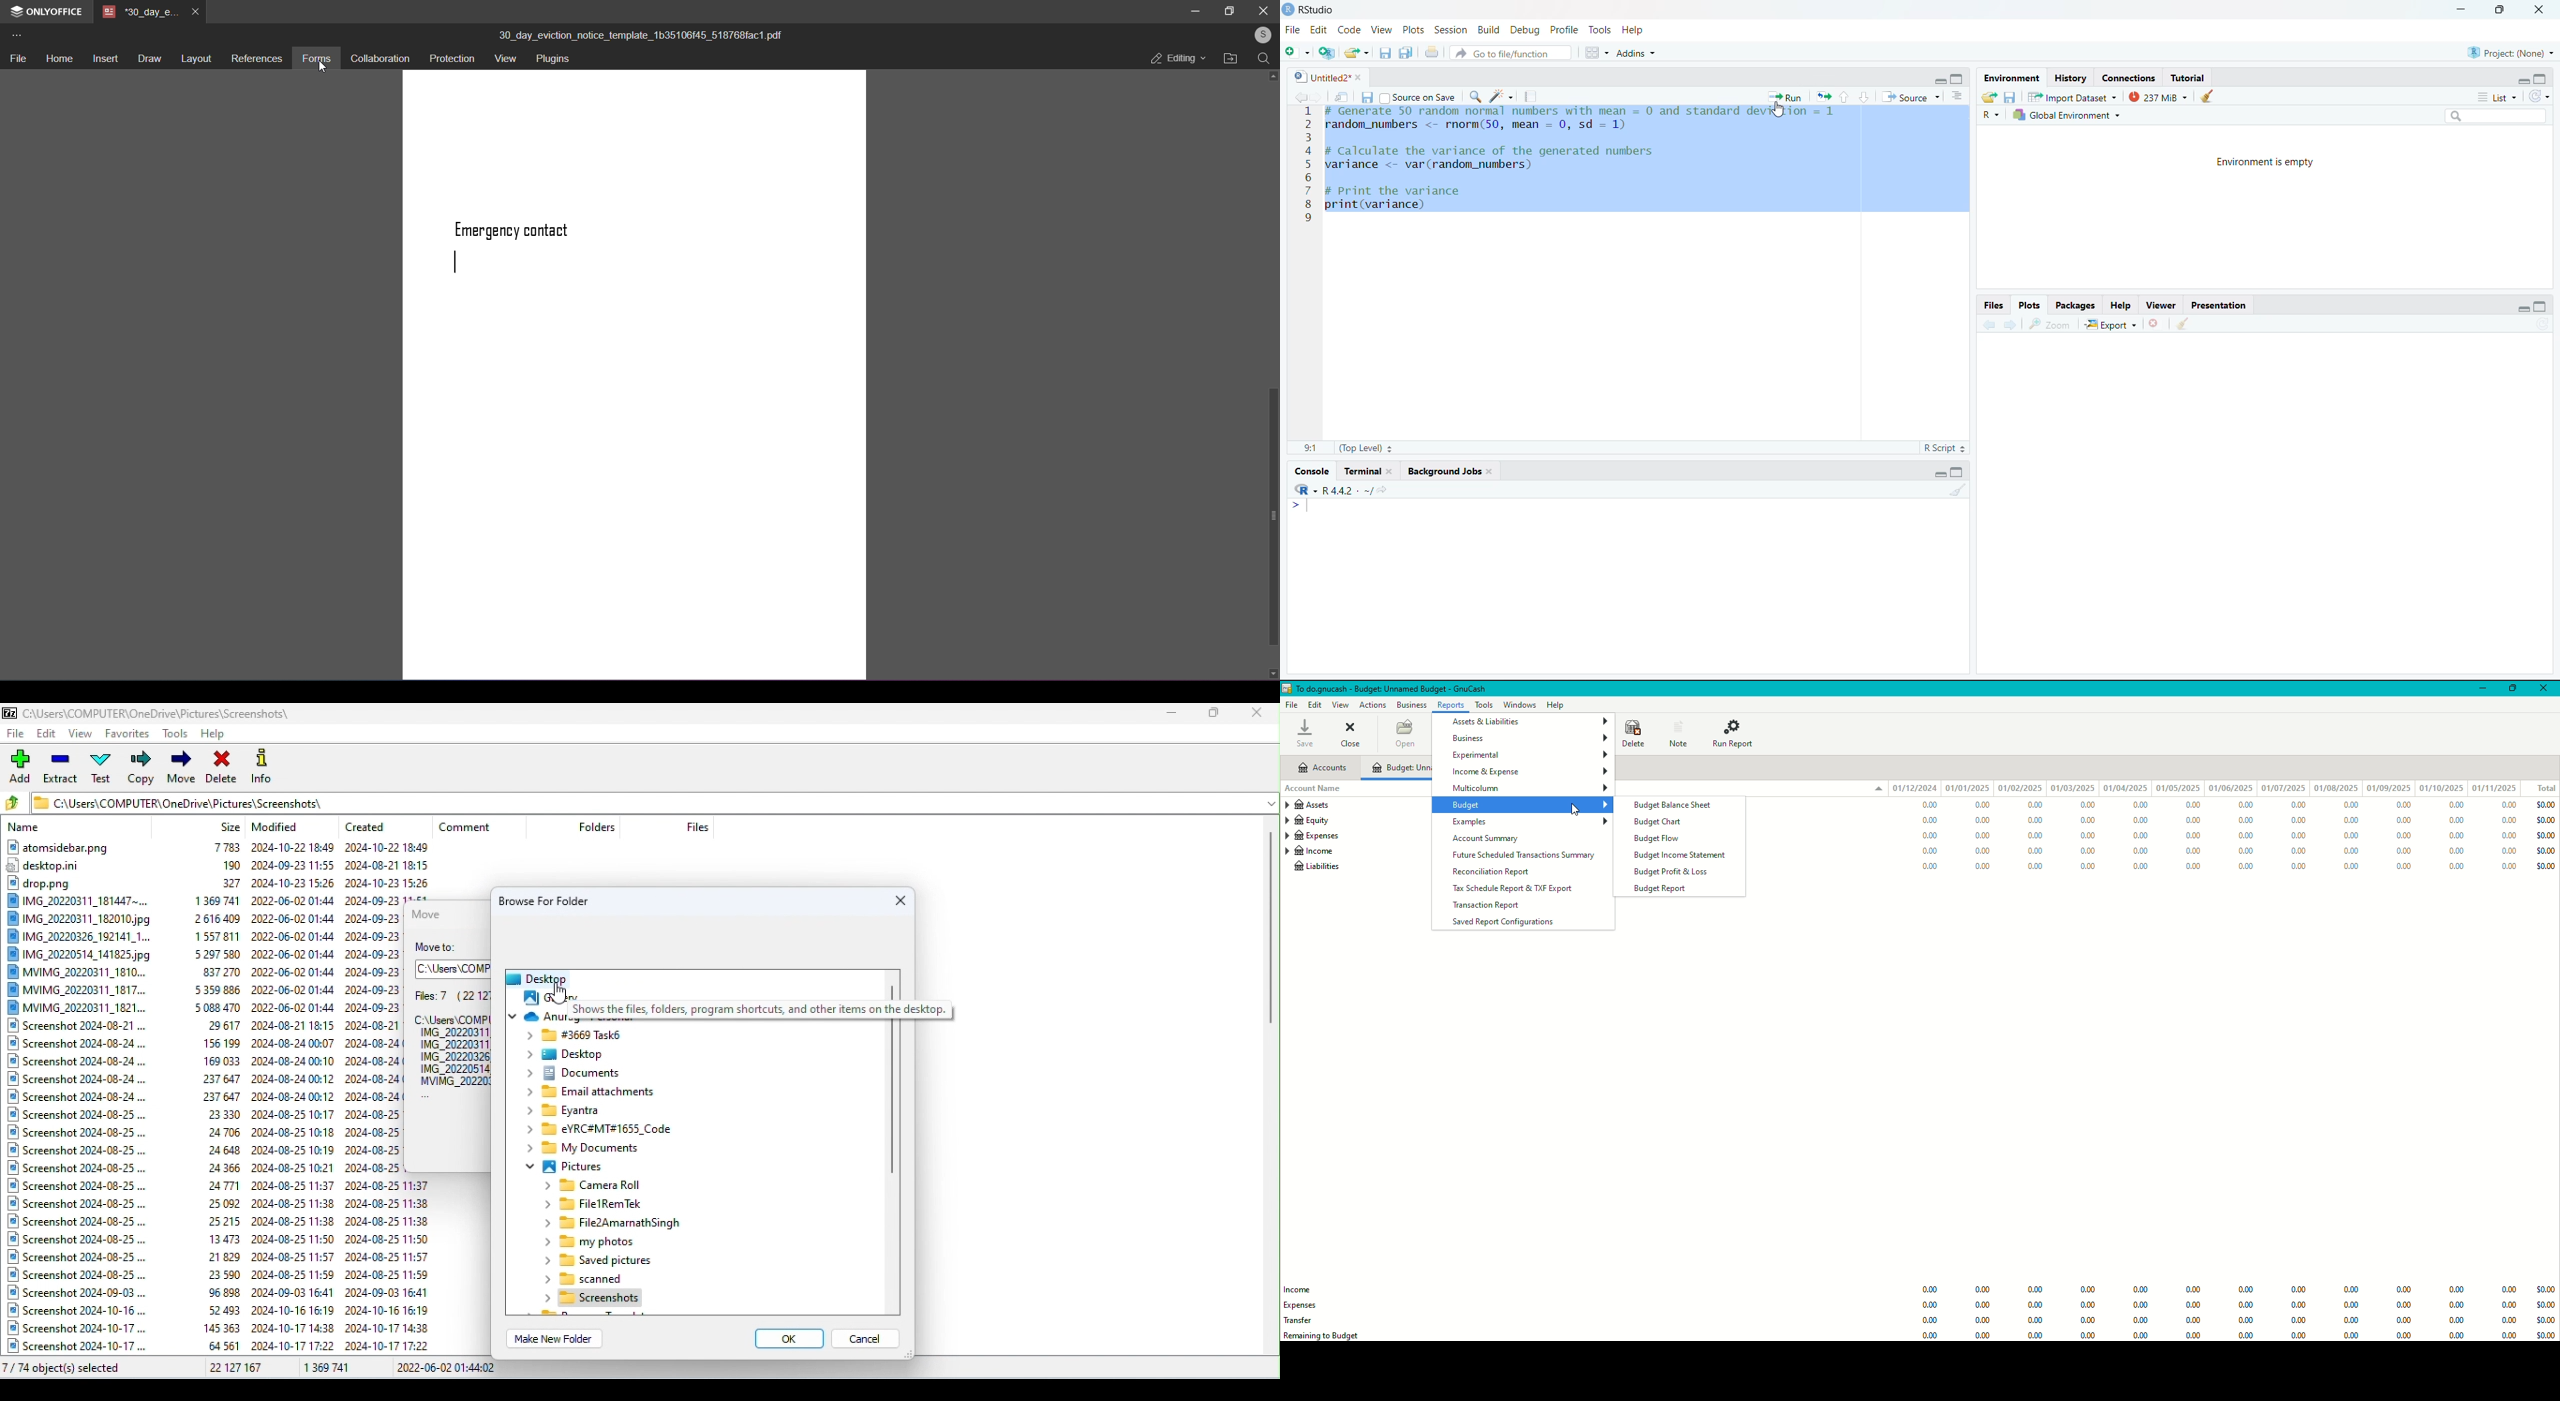 This screenshot has height=1428, width=2576. Describe the element at coordinates (1297, 51) in the screenshot. I see `new file` at that location.